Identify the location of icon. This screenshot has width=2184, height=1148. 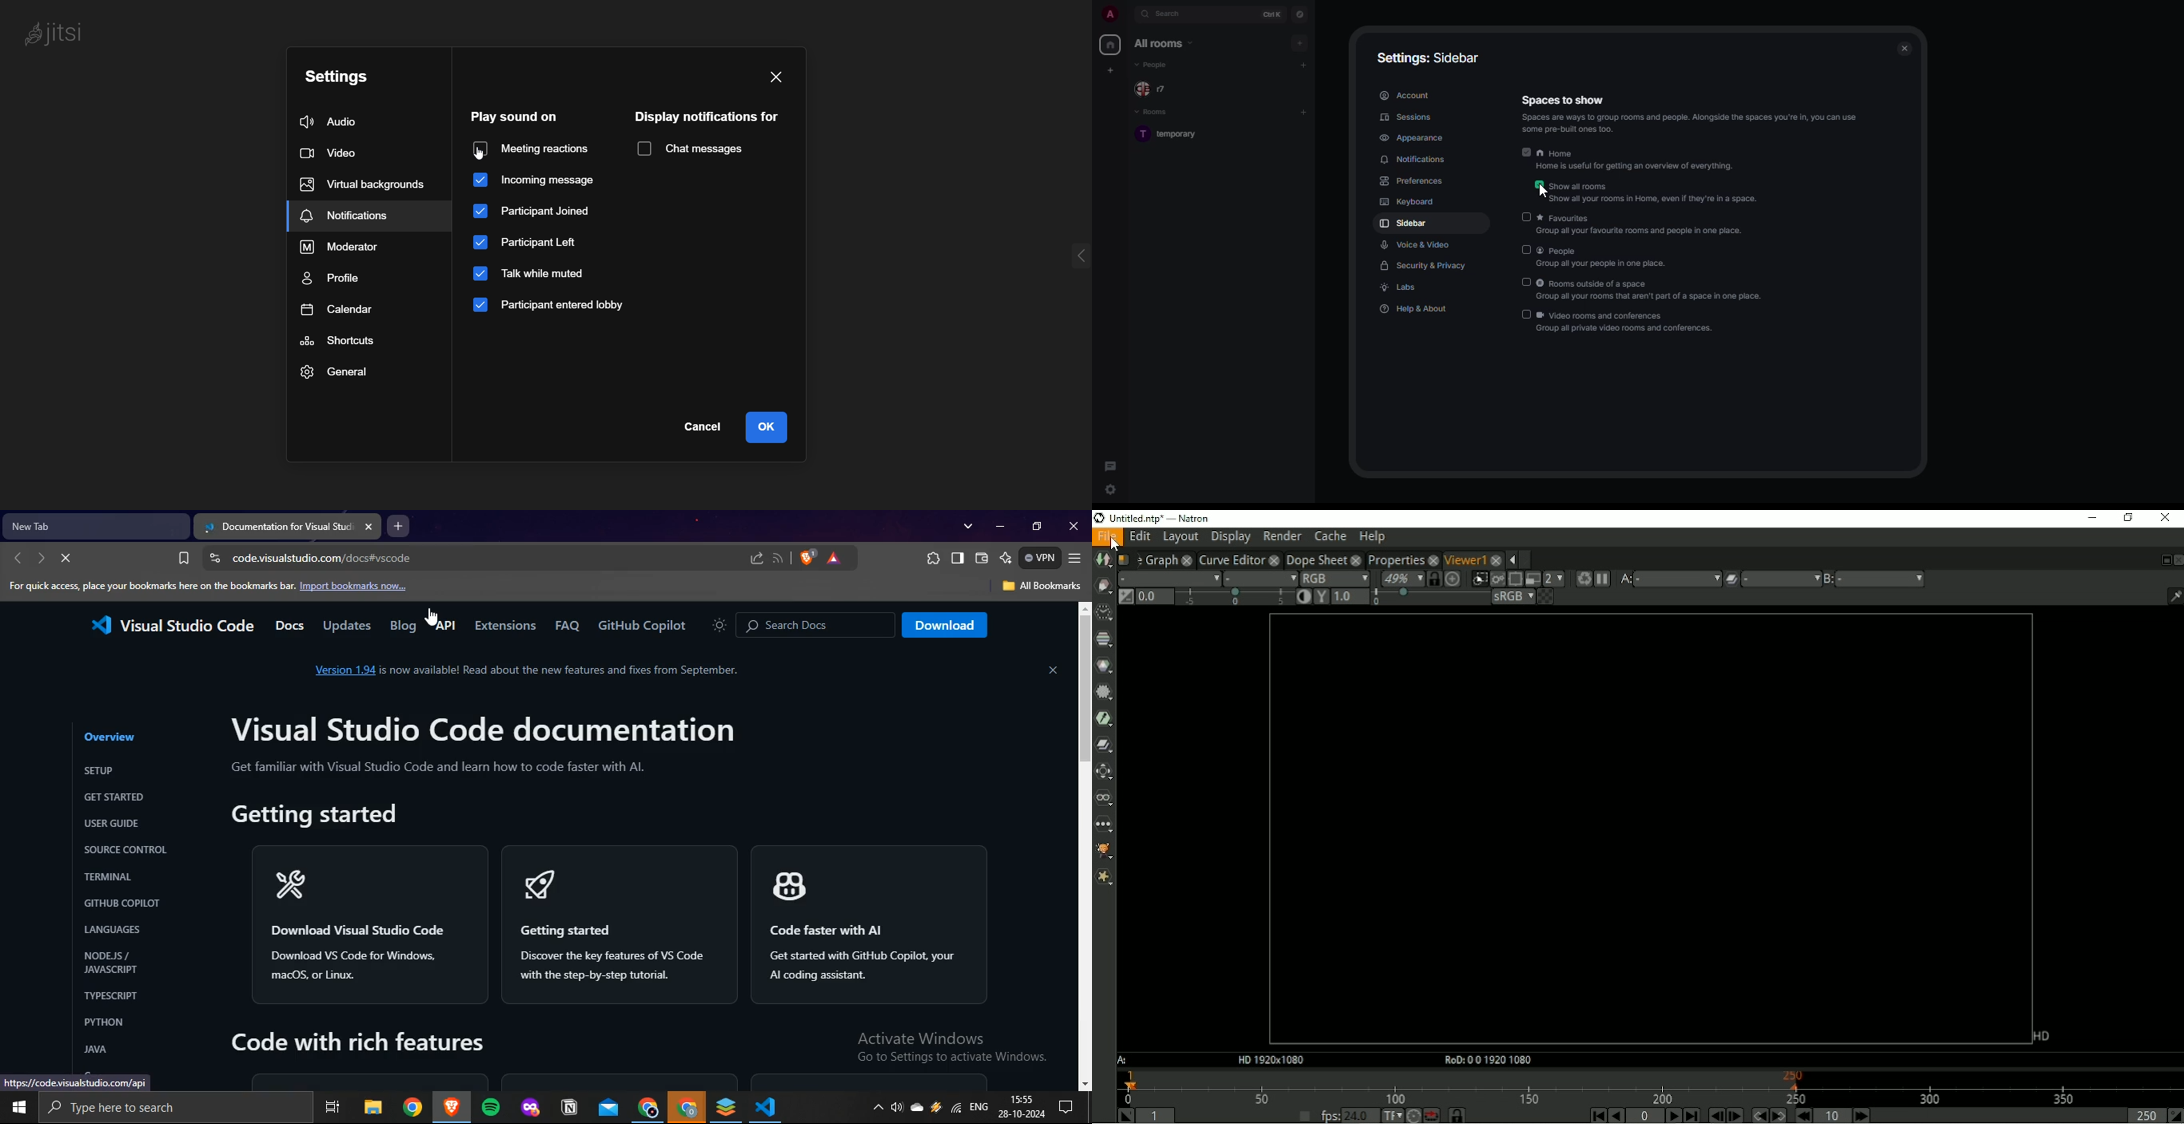
(722, 625).